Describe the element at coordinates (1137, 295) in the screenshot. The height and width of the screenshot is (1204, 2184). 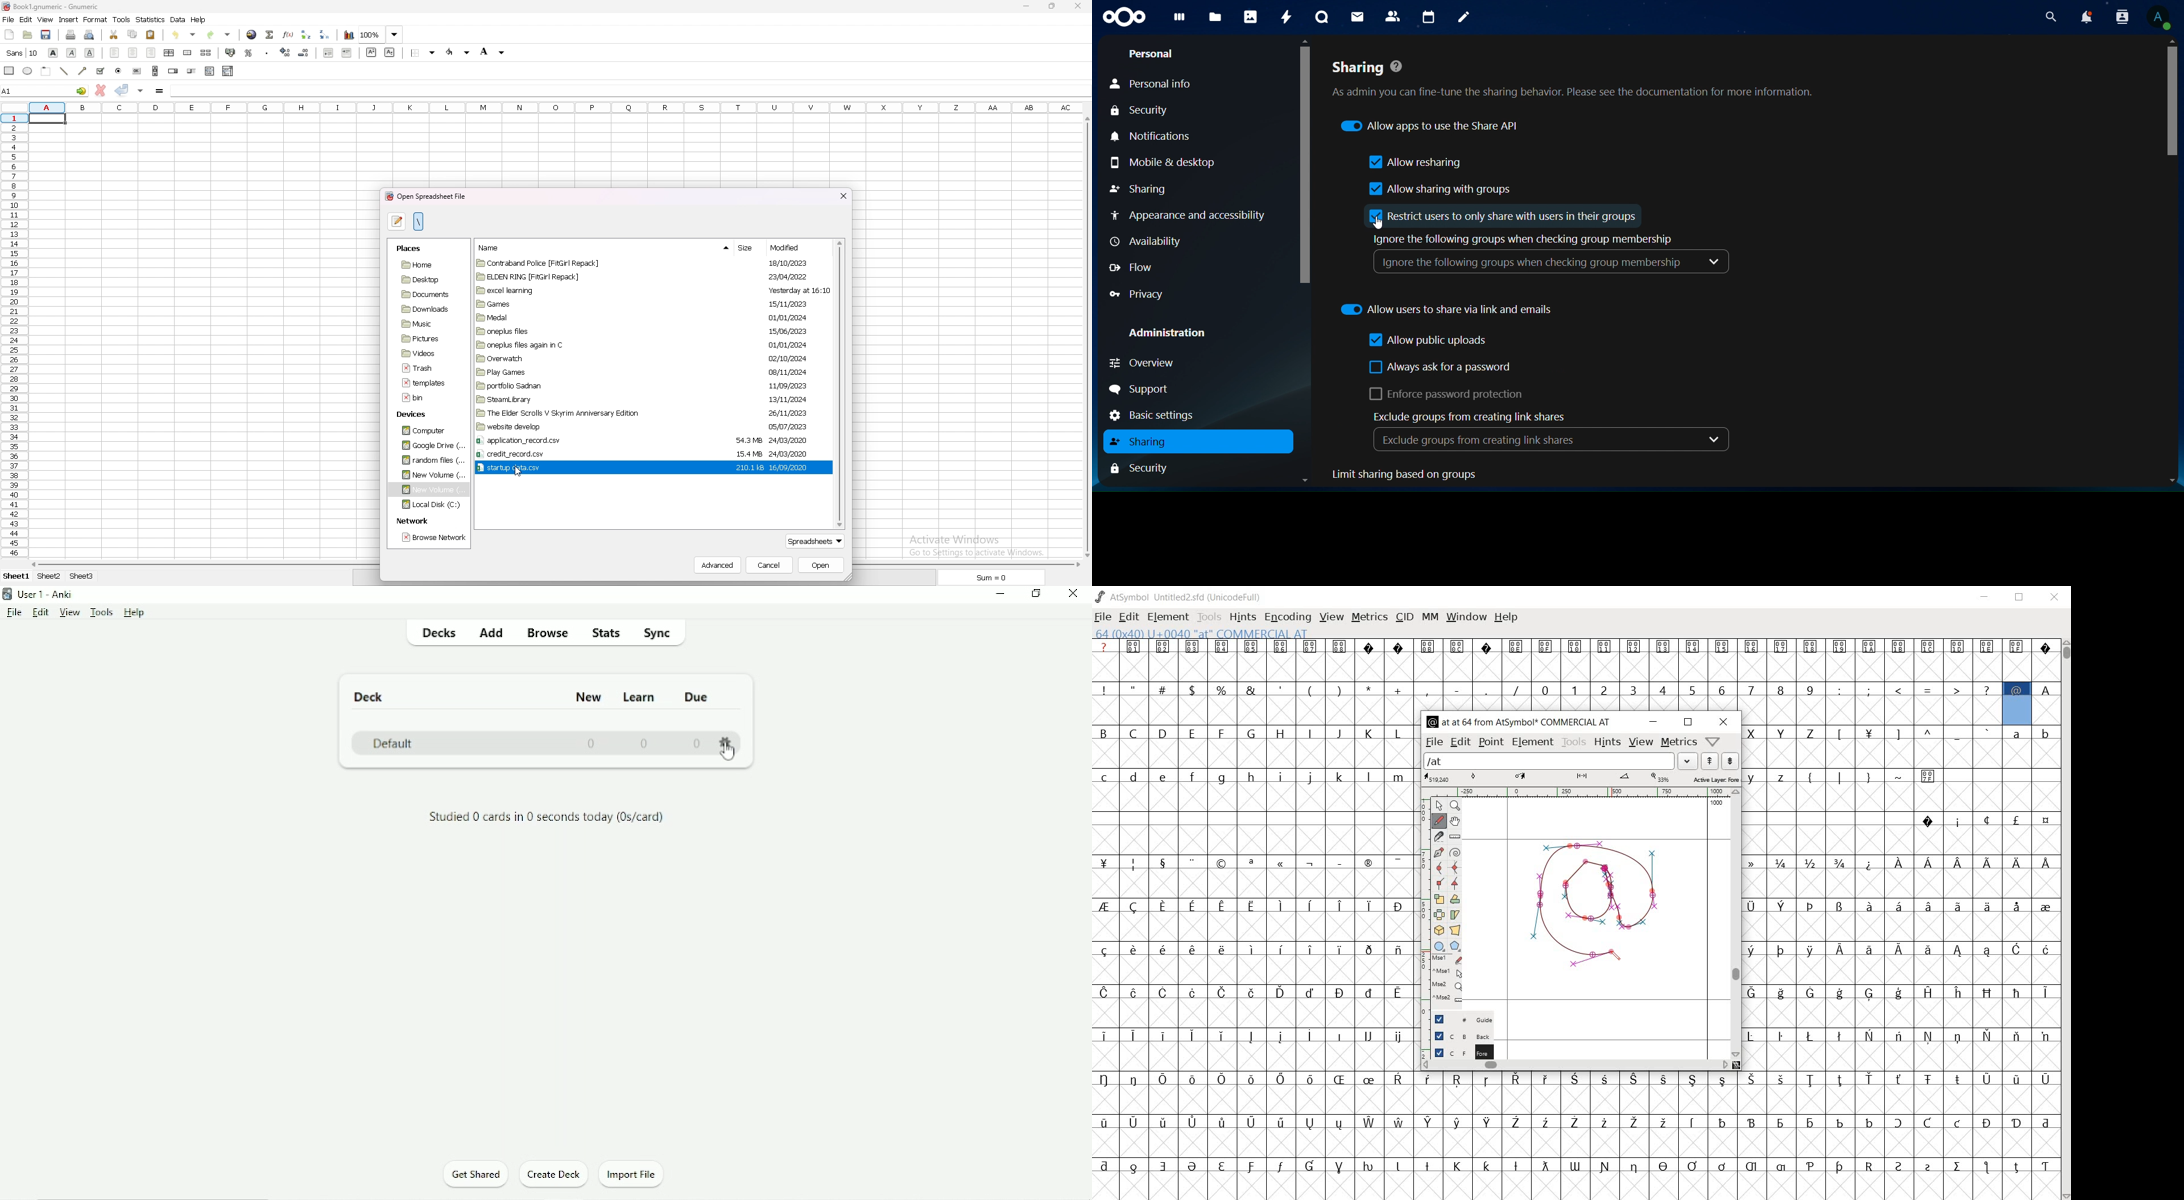
I see `privacy` at that location.